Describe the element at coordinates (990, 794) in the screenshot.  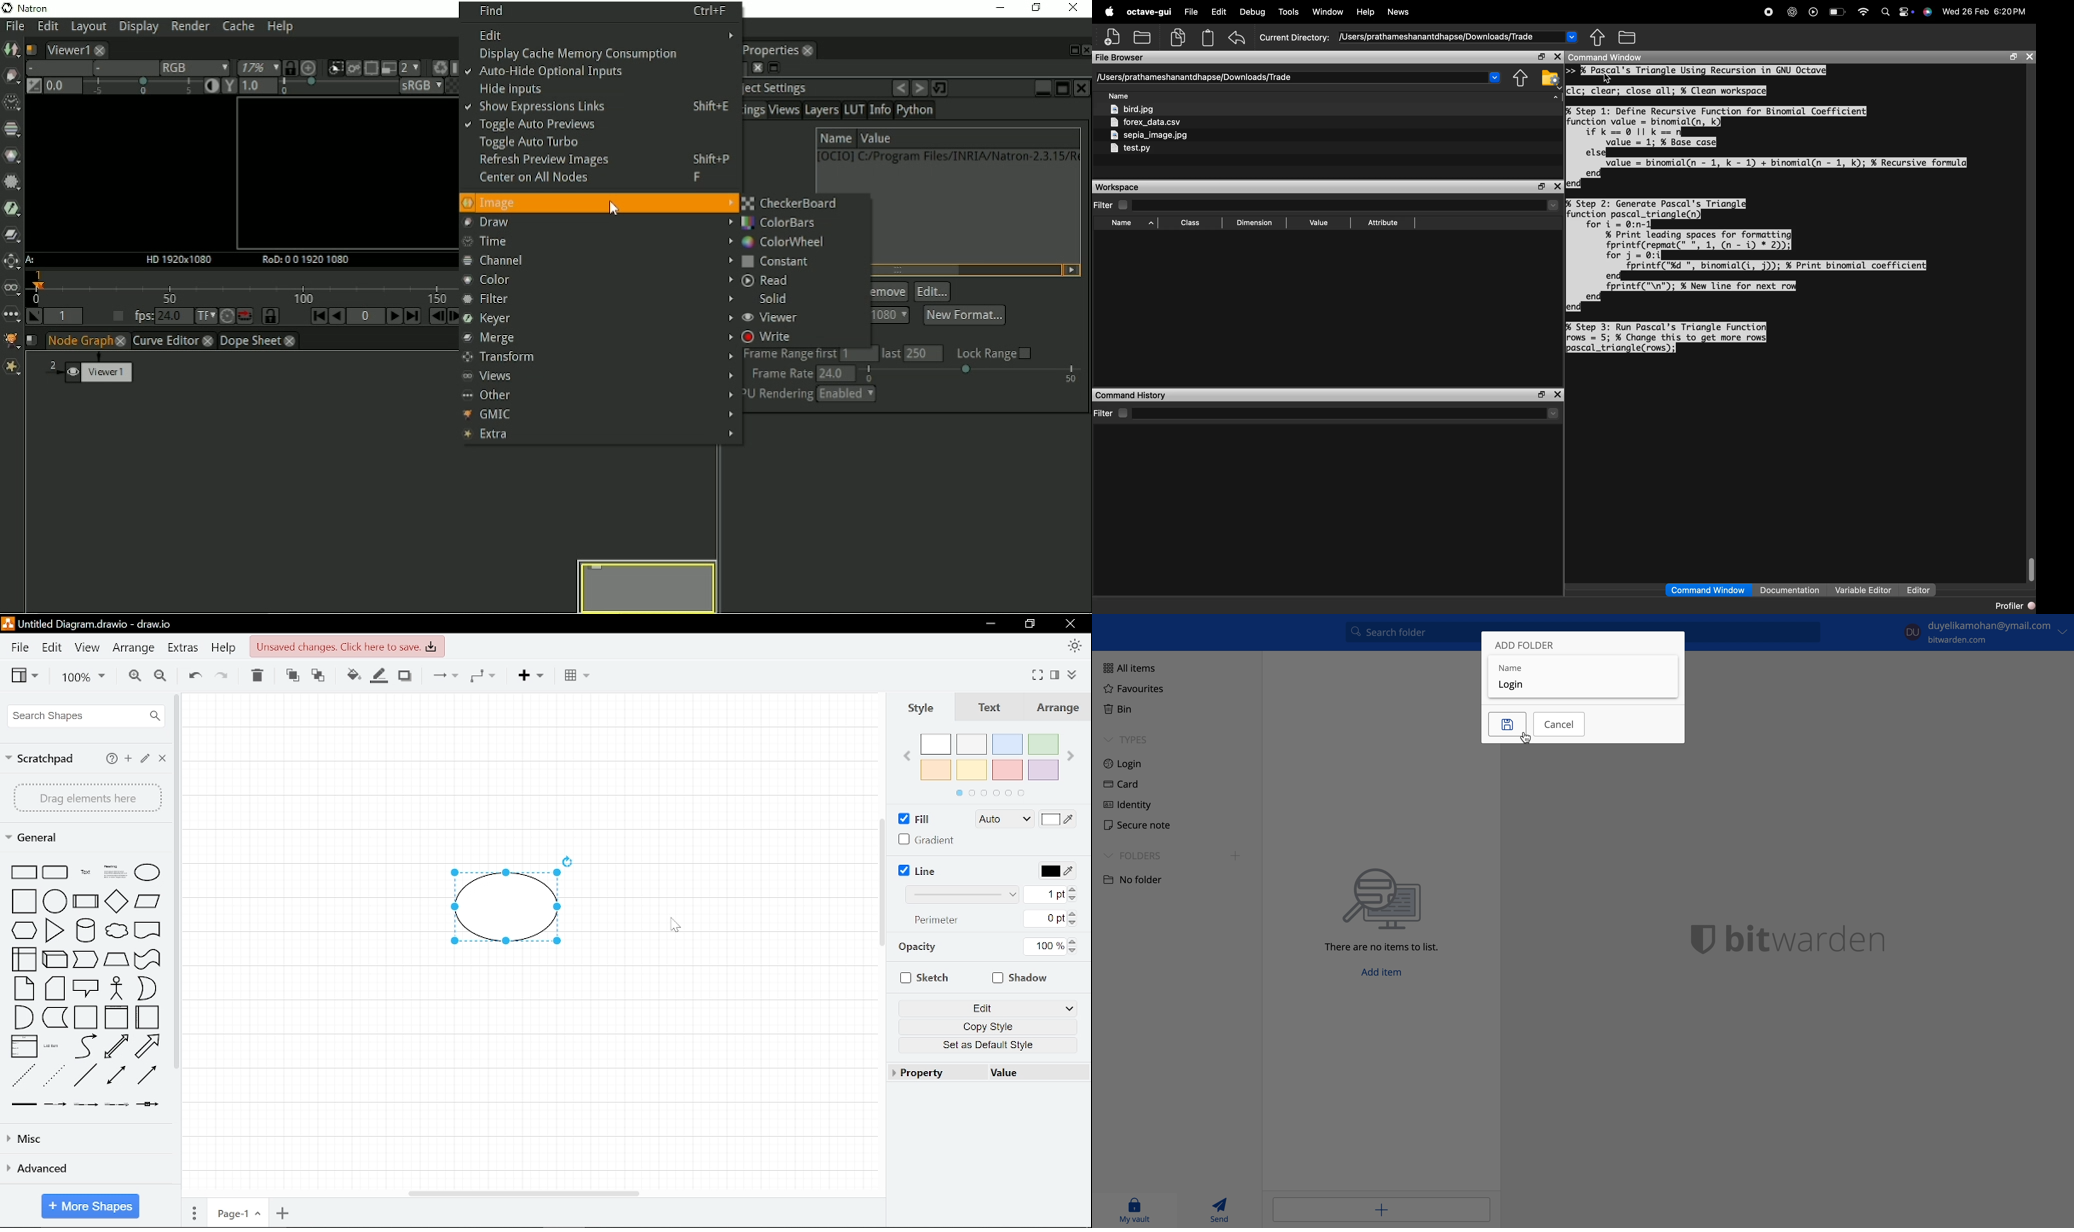
I see `Color palette navigation` at that location.